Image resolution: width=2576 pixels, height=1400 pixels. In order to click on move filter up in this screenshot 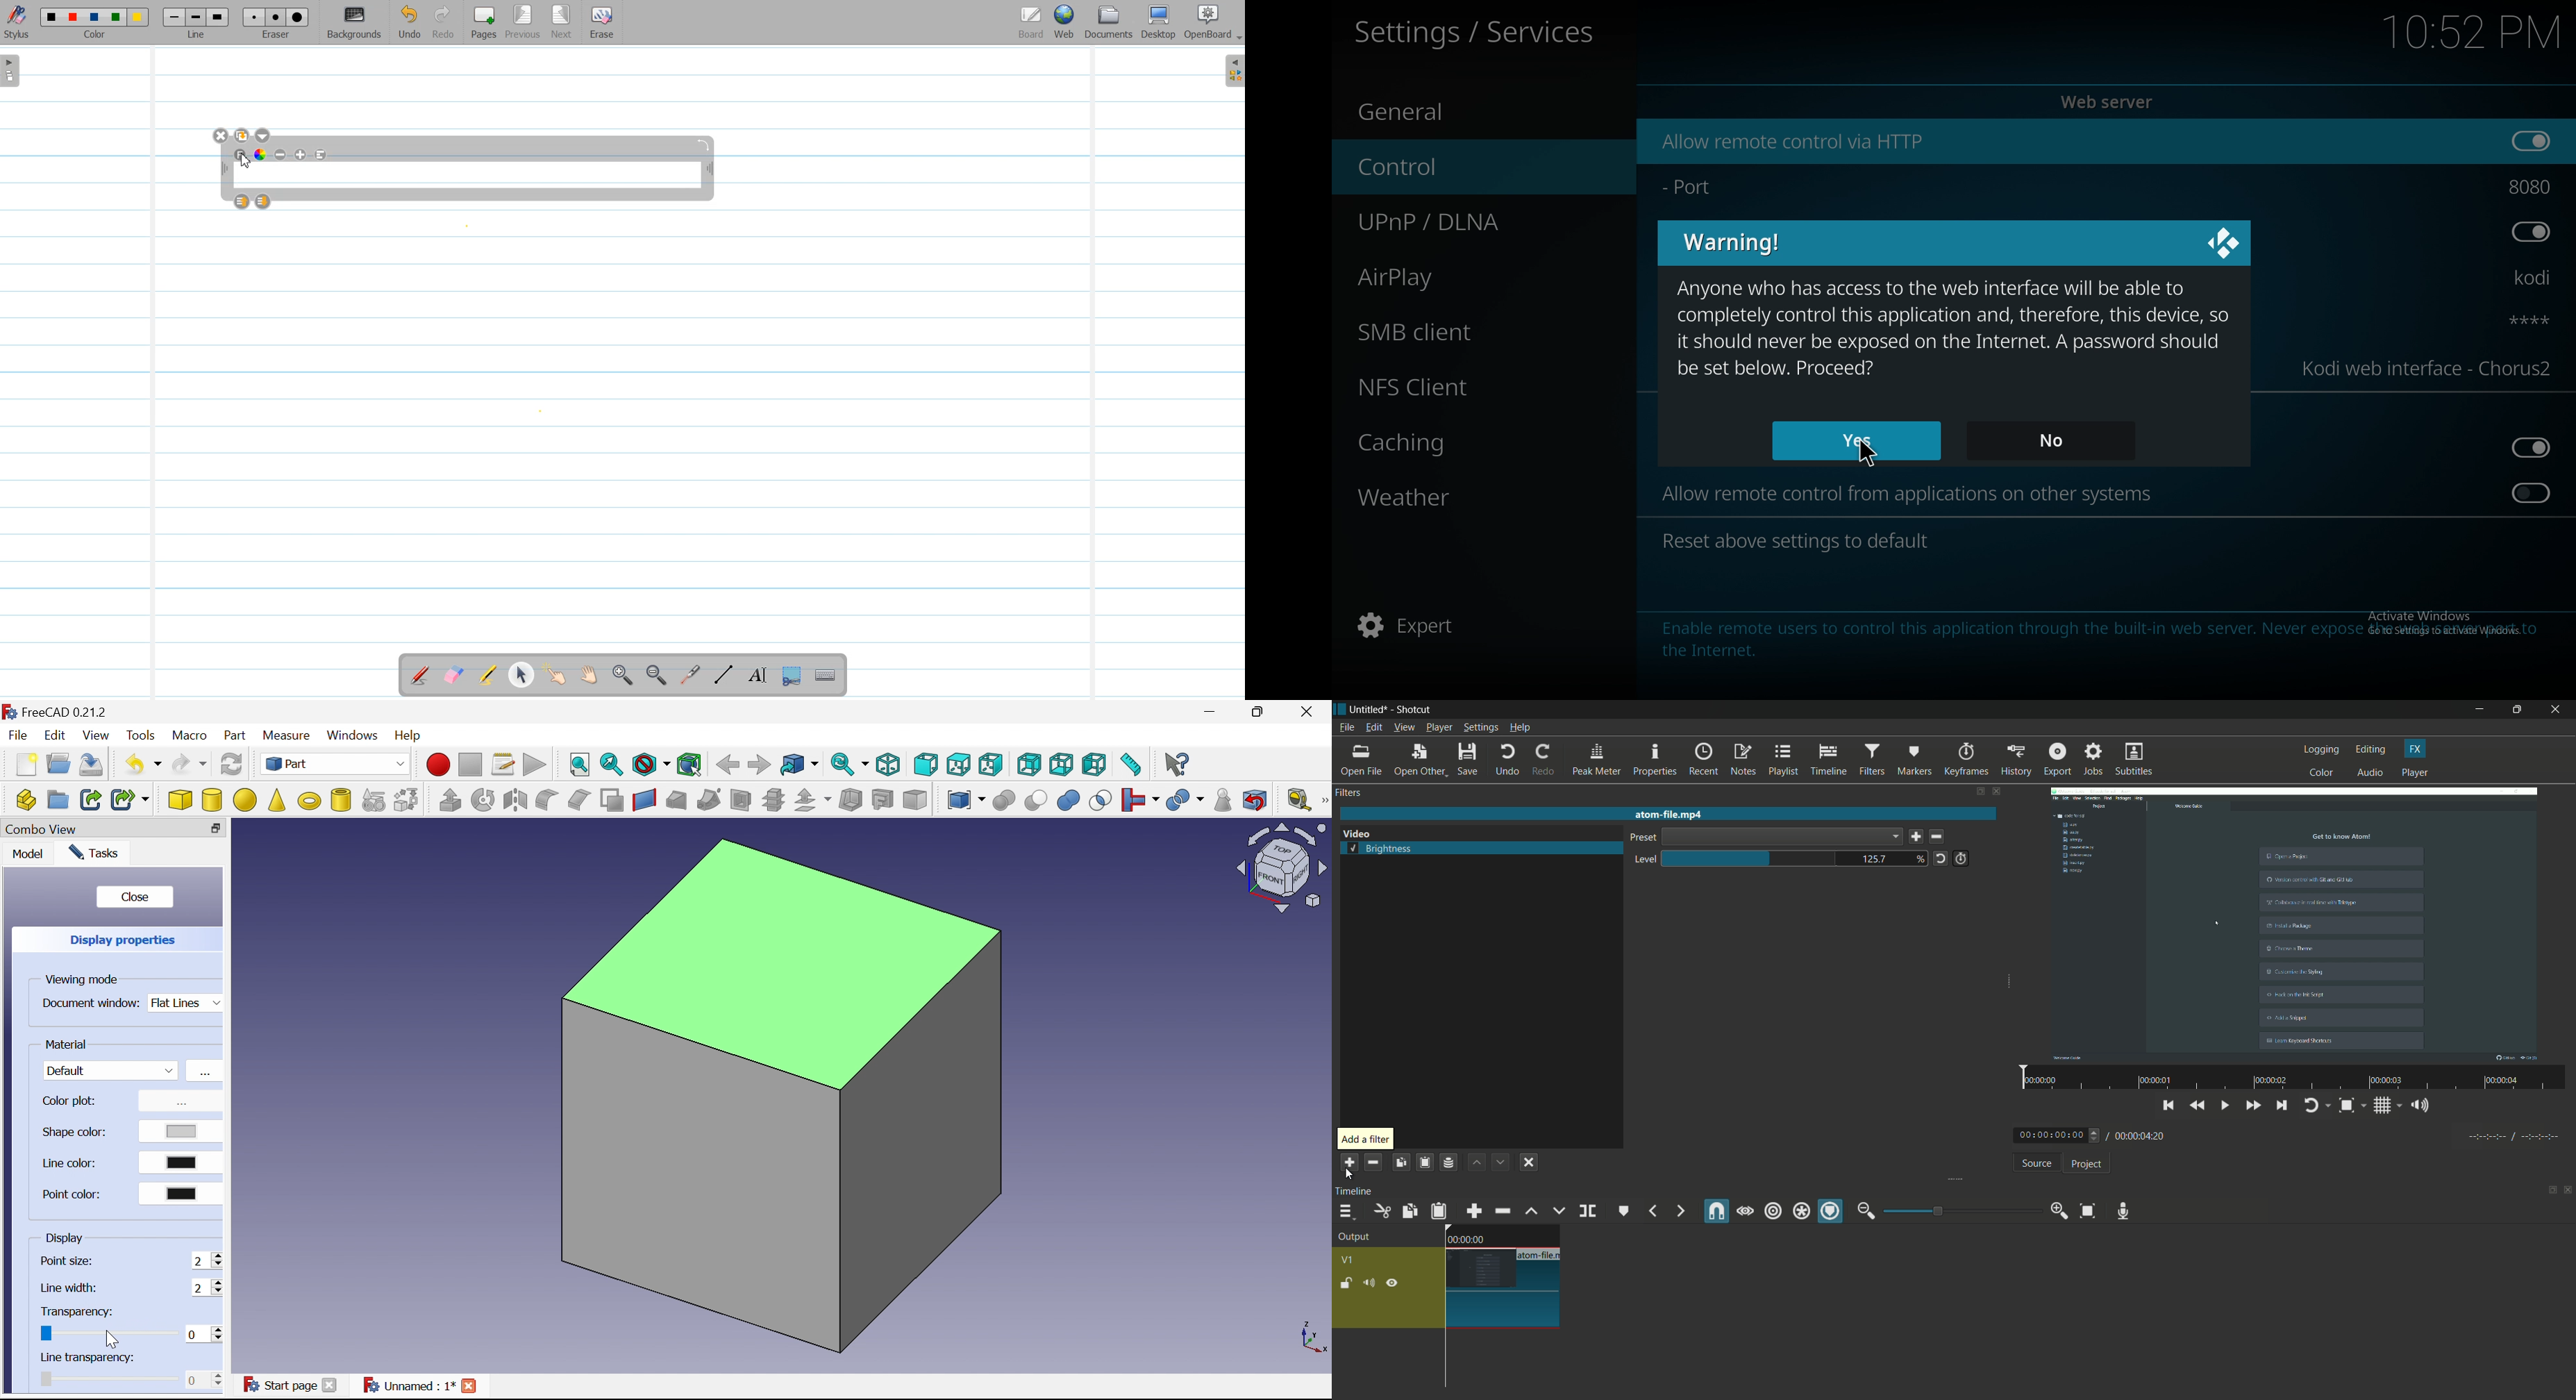, I will do `click(1476, 1162)`.